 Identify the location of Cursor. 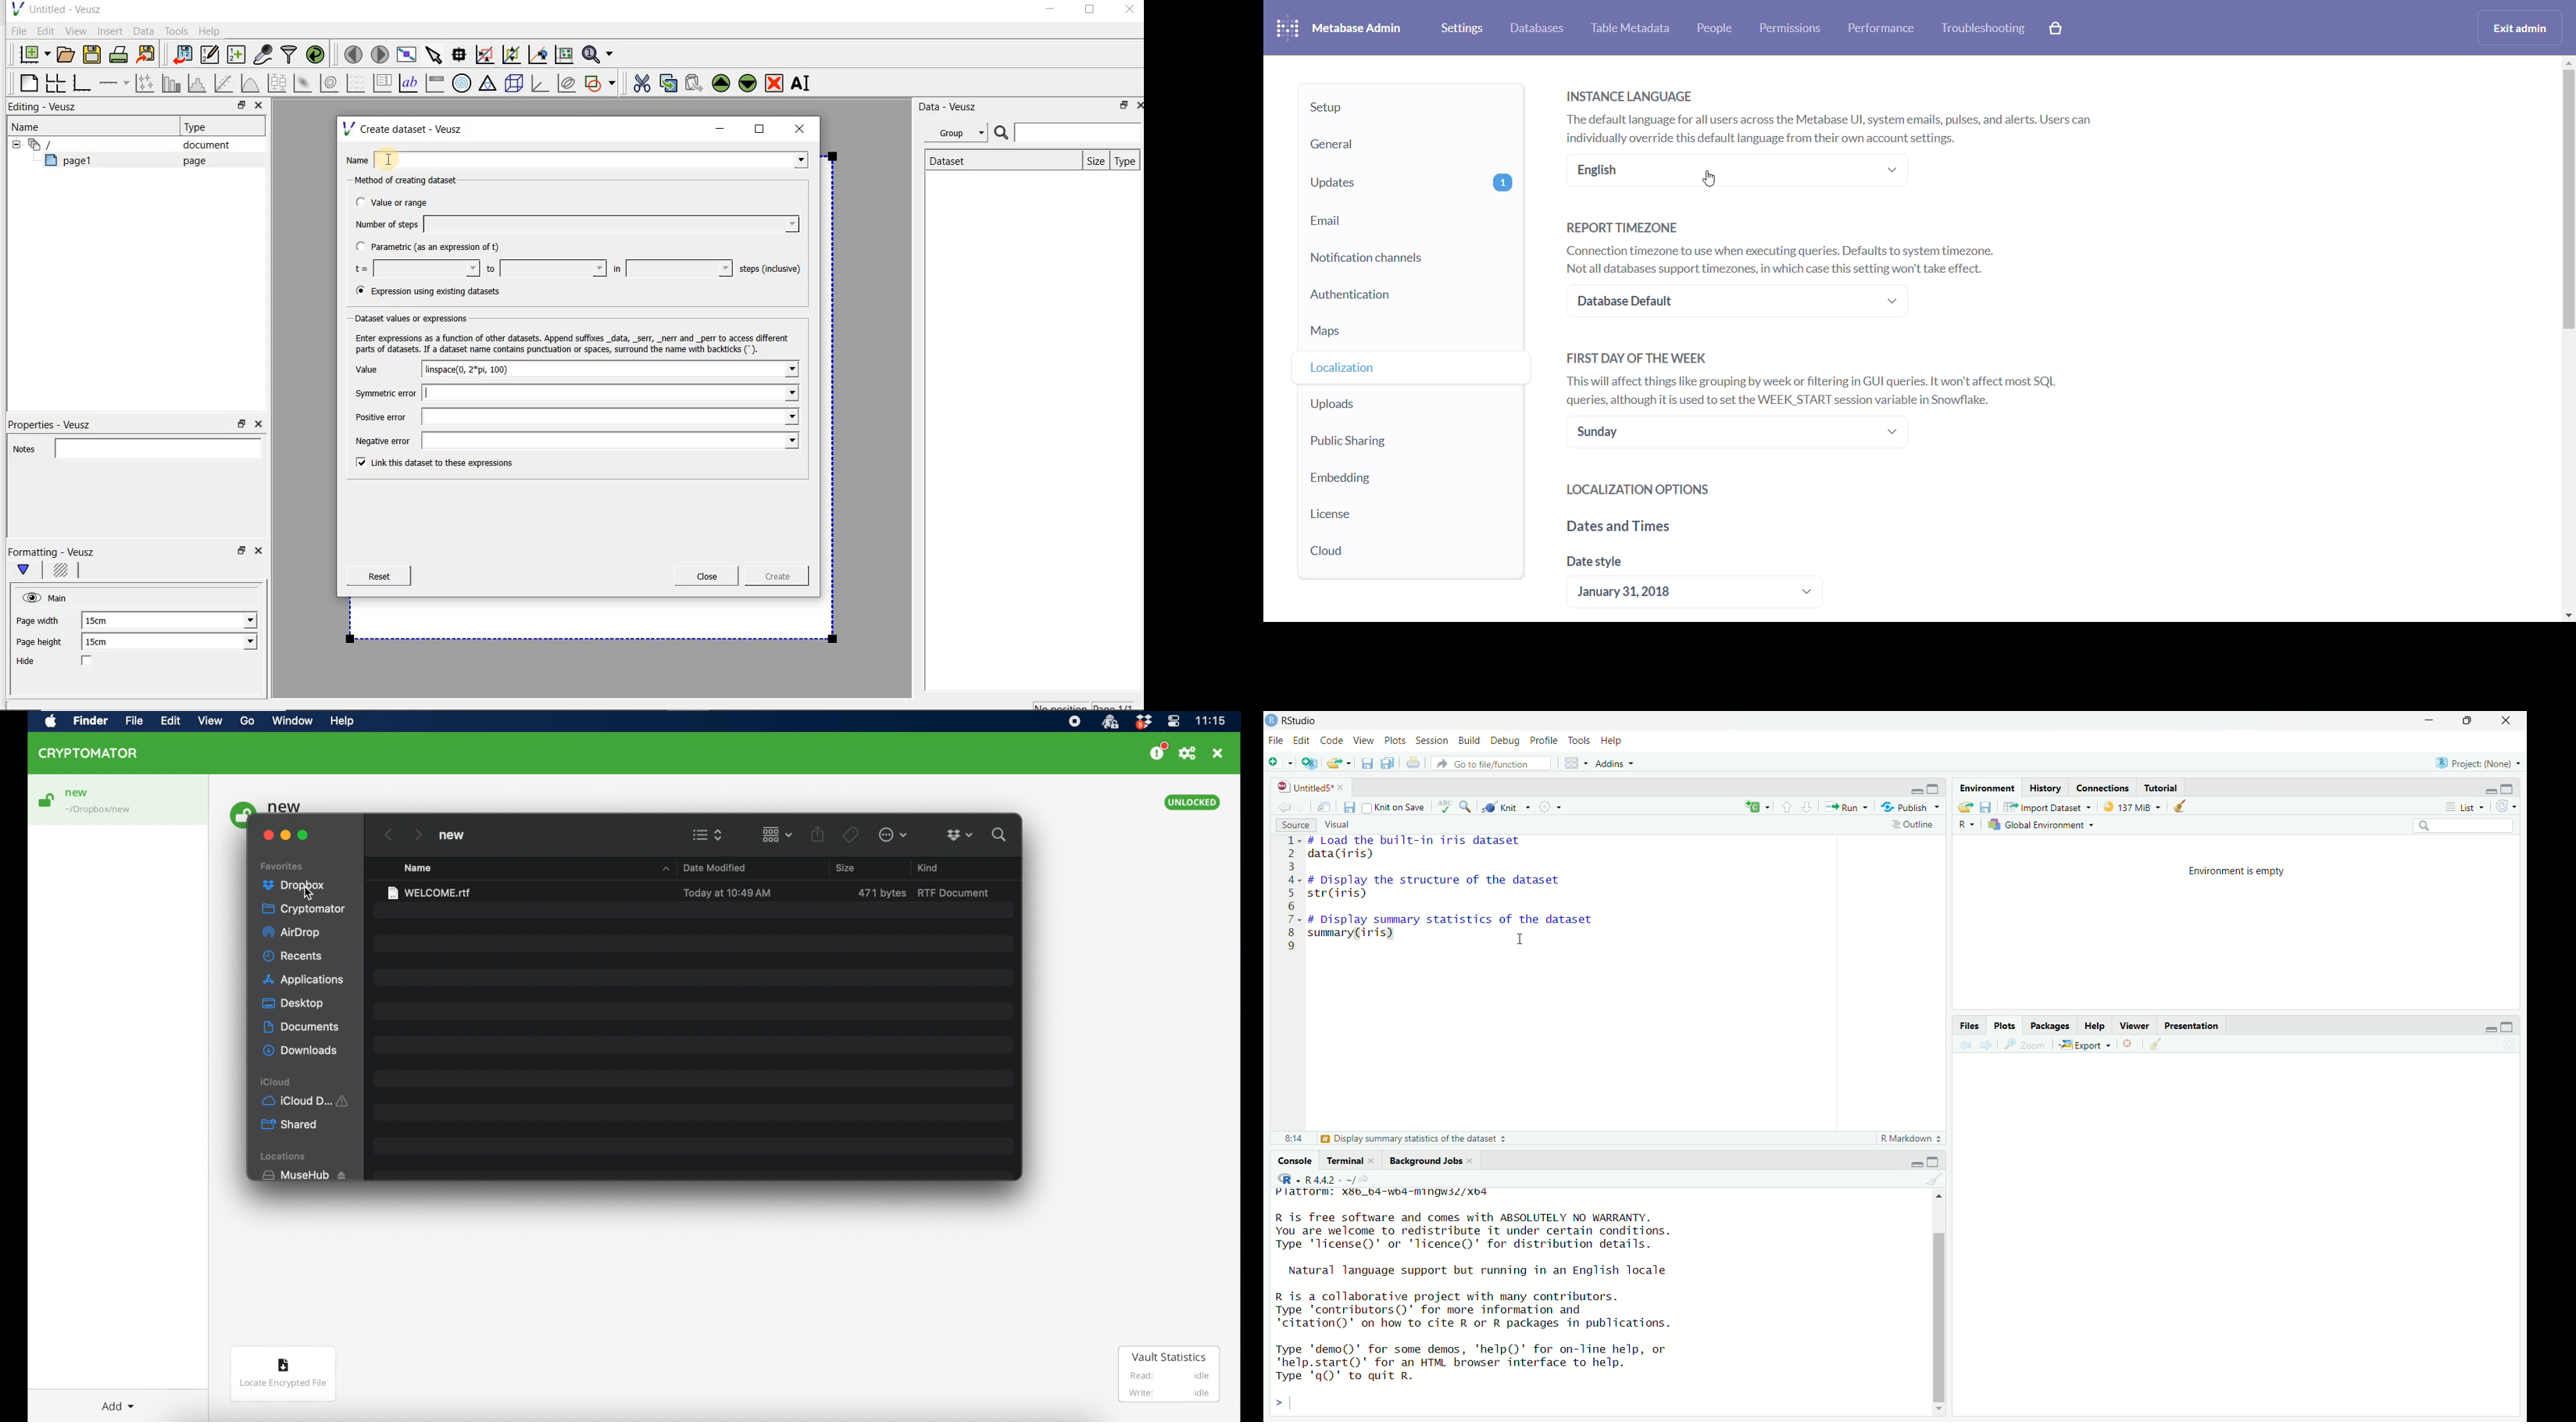
(1519, 935).